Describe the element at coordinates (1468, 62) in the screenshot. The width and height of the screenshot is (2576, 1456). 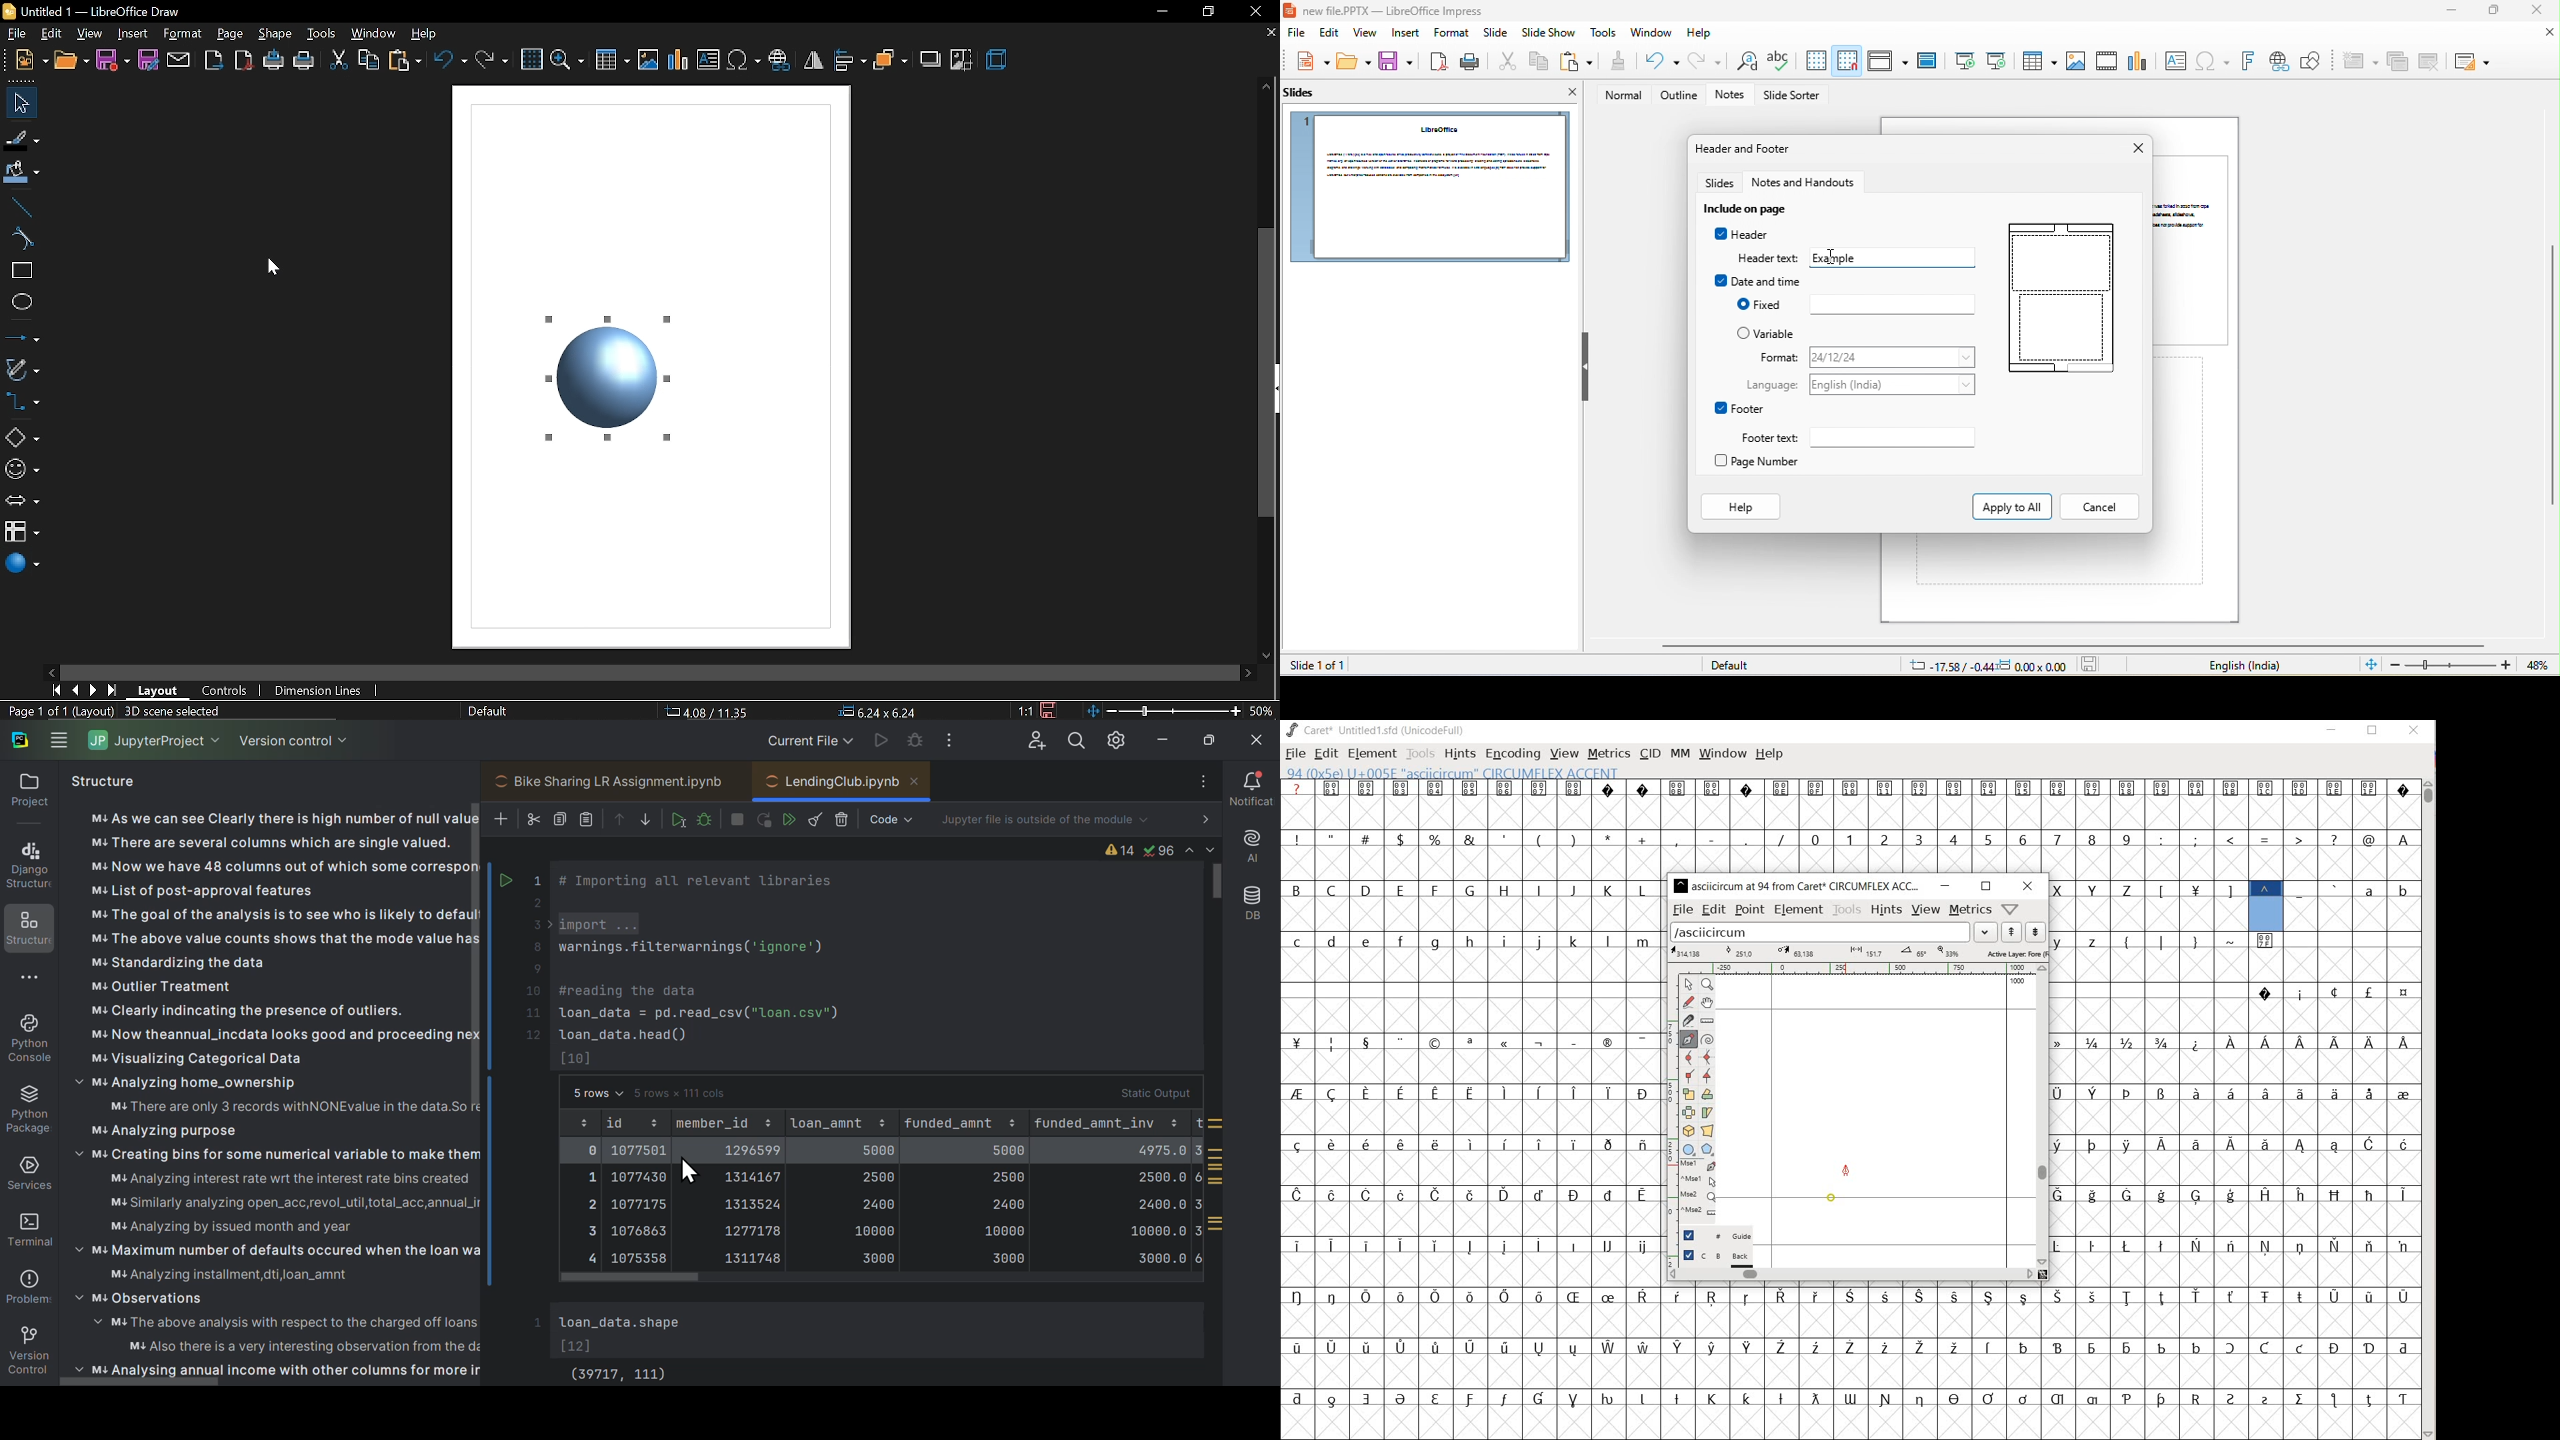
I see `print` at that location.